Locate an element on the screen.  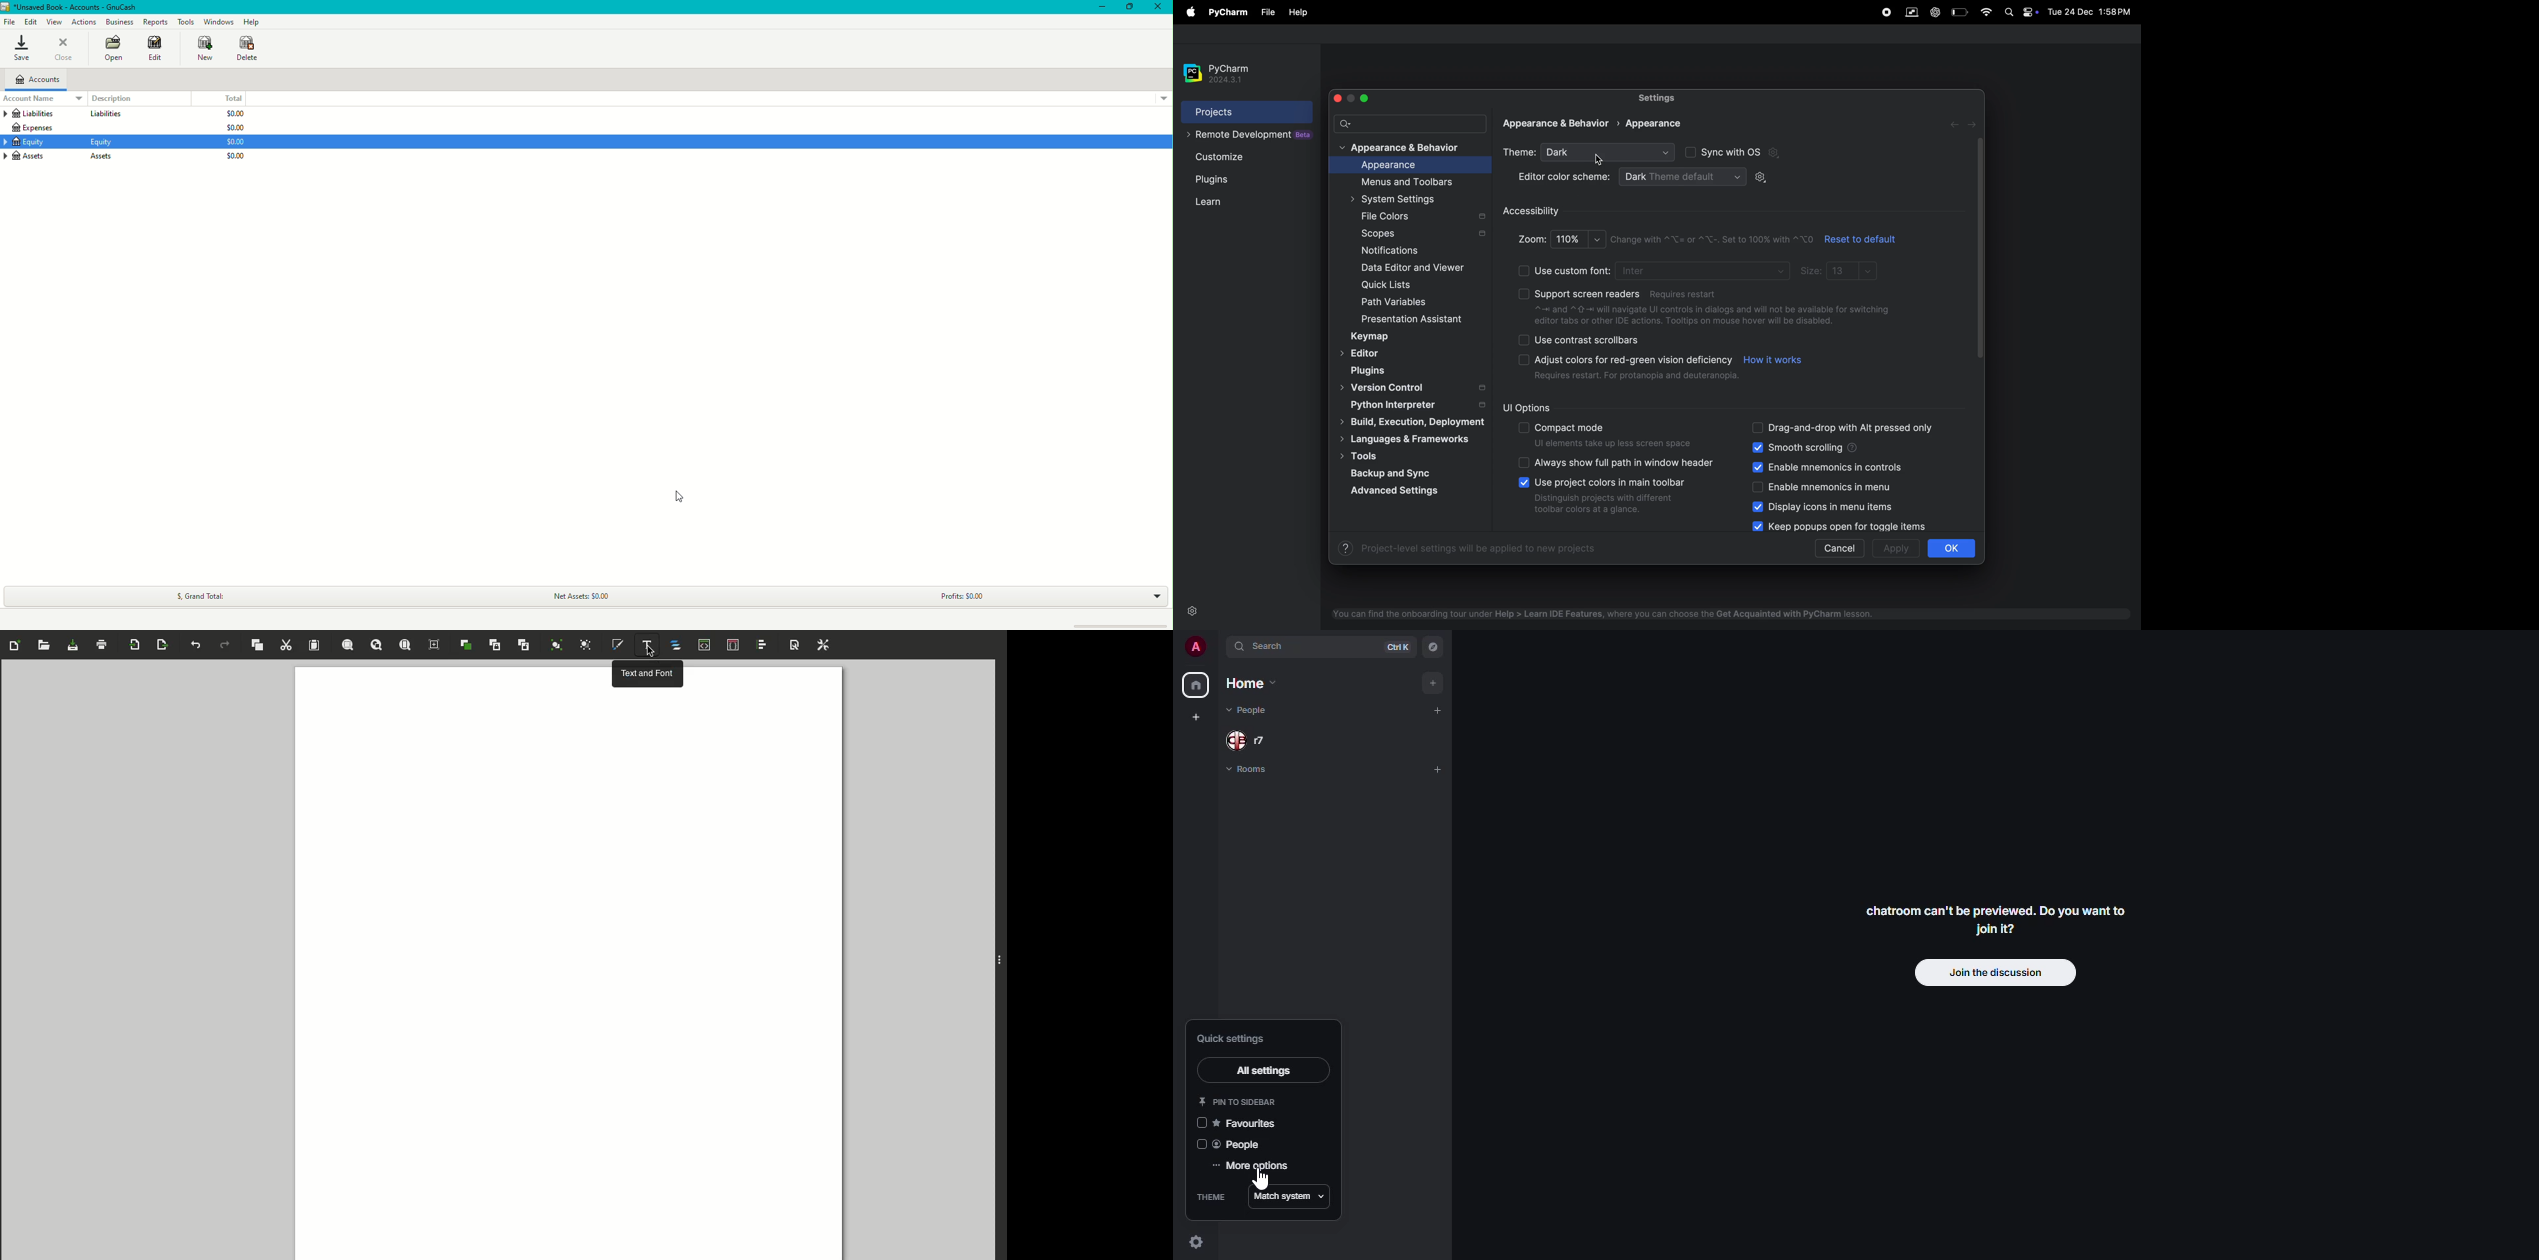
theme is located at coordinates (1213, 1197).